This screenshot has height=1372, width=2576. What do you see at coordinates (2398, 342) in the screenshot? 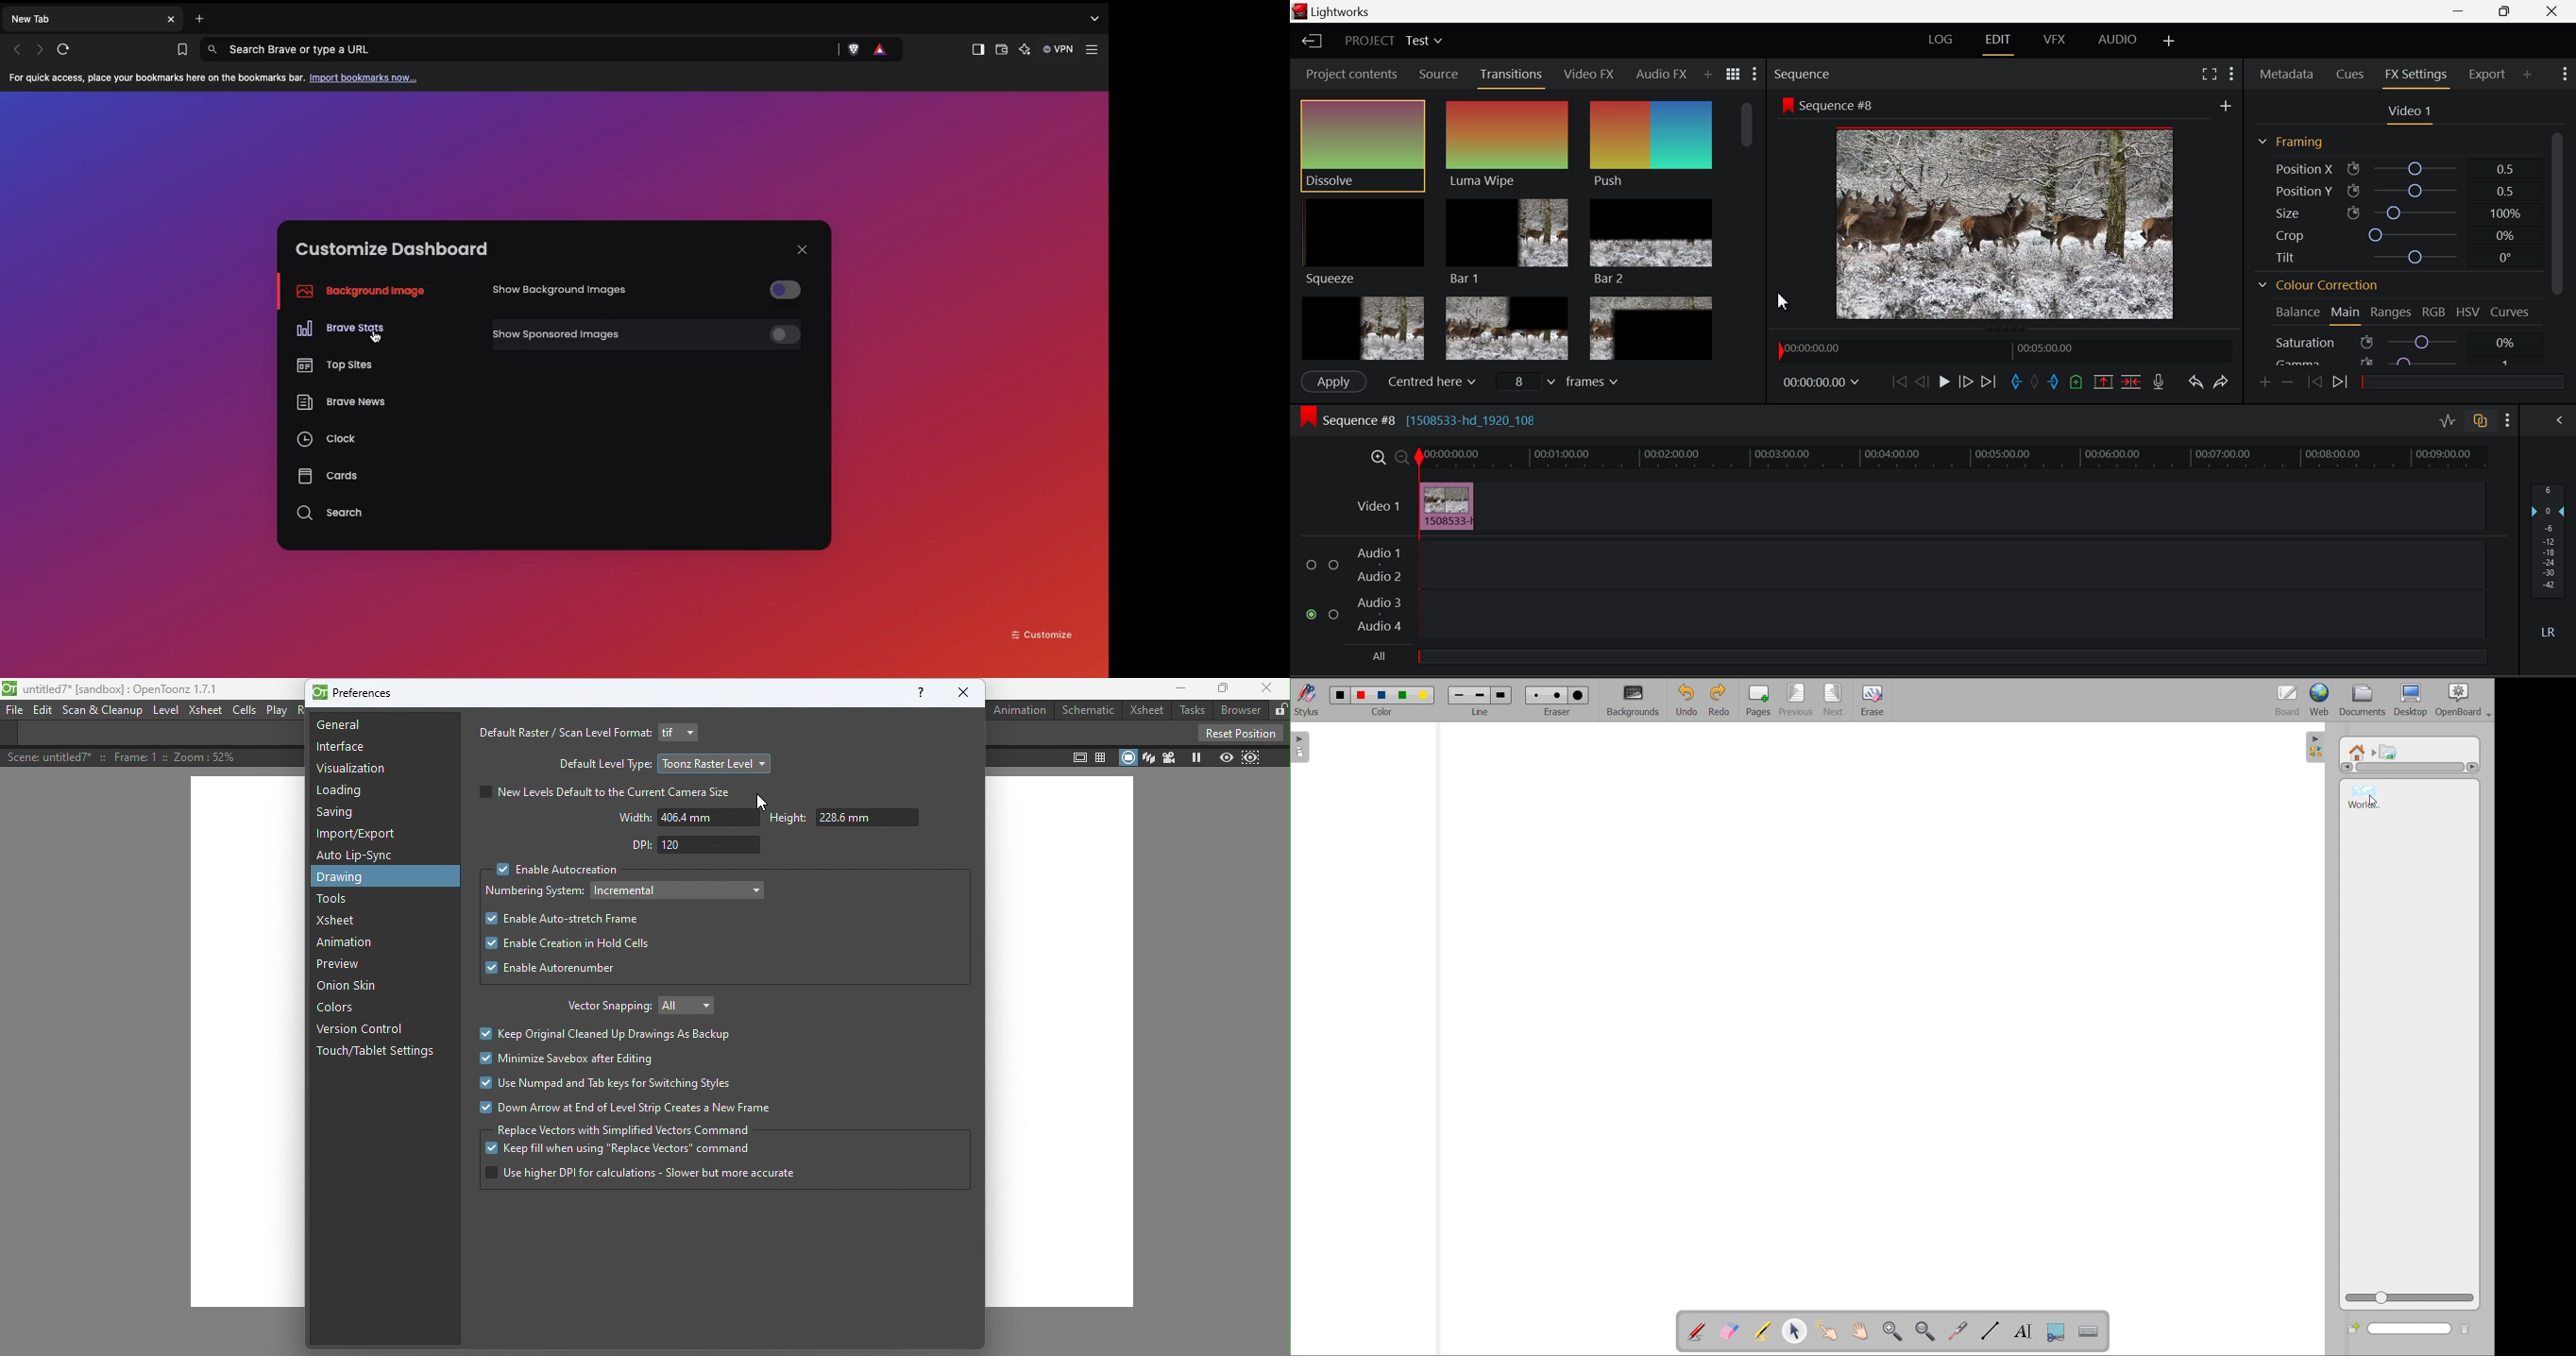
I see `Saturation` at bounding box center [2398, 342].